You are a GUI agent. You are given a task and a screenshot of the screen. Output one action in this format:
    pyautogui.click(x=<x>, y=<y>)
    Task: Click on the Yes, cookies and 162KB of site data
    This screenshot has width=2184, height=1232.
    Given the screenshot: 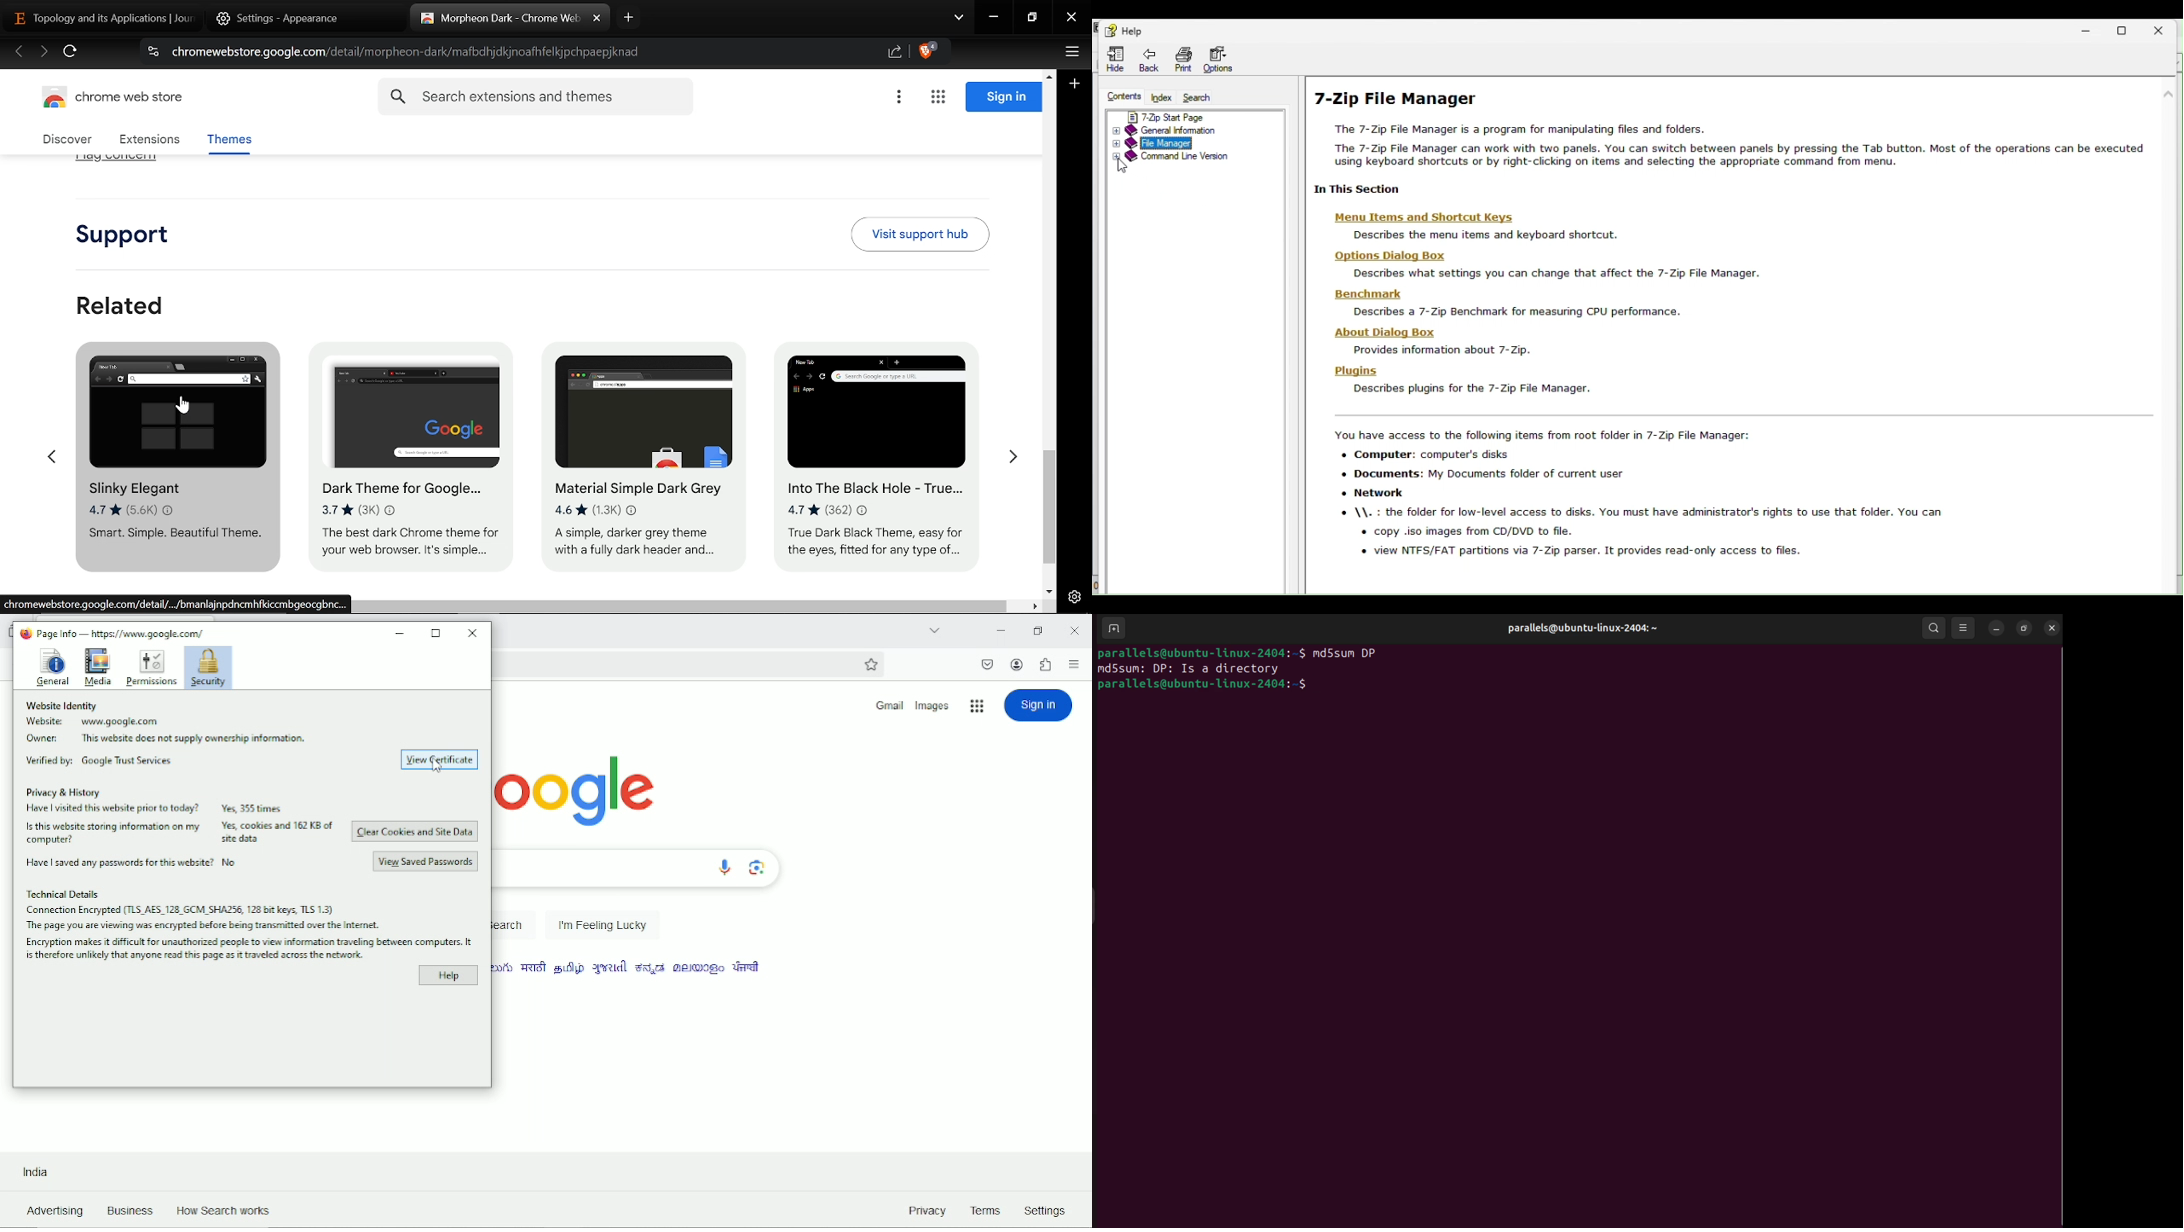 What is the action you would take?
    pyautogui.click(x=276, y=834)
    